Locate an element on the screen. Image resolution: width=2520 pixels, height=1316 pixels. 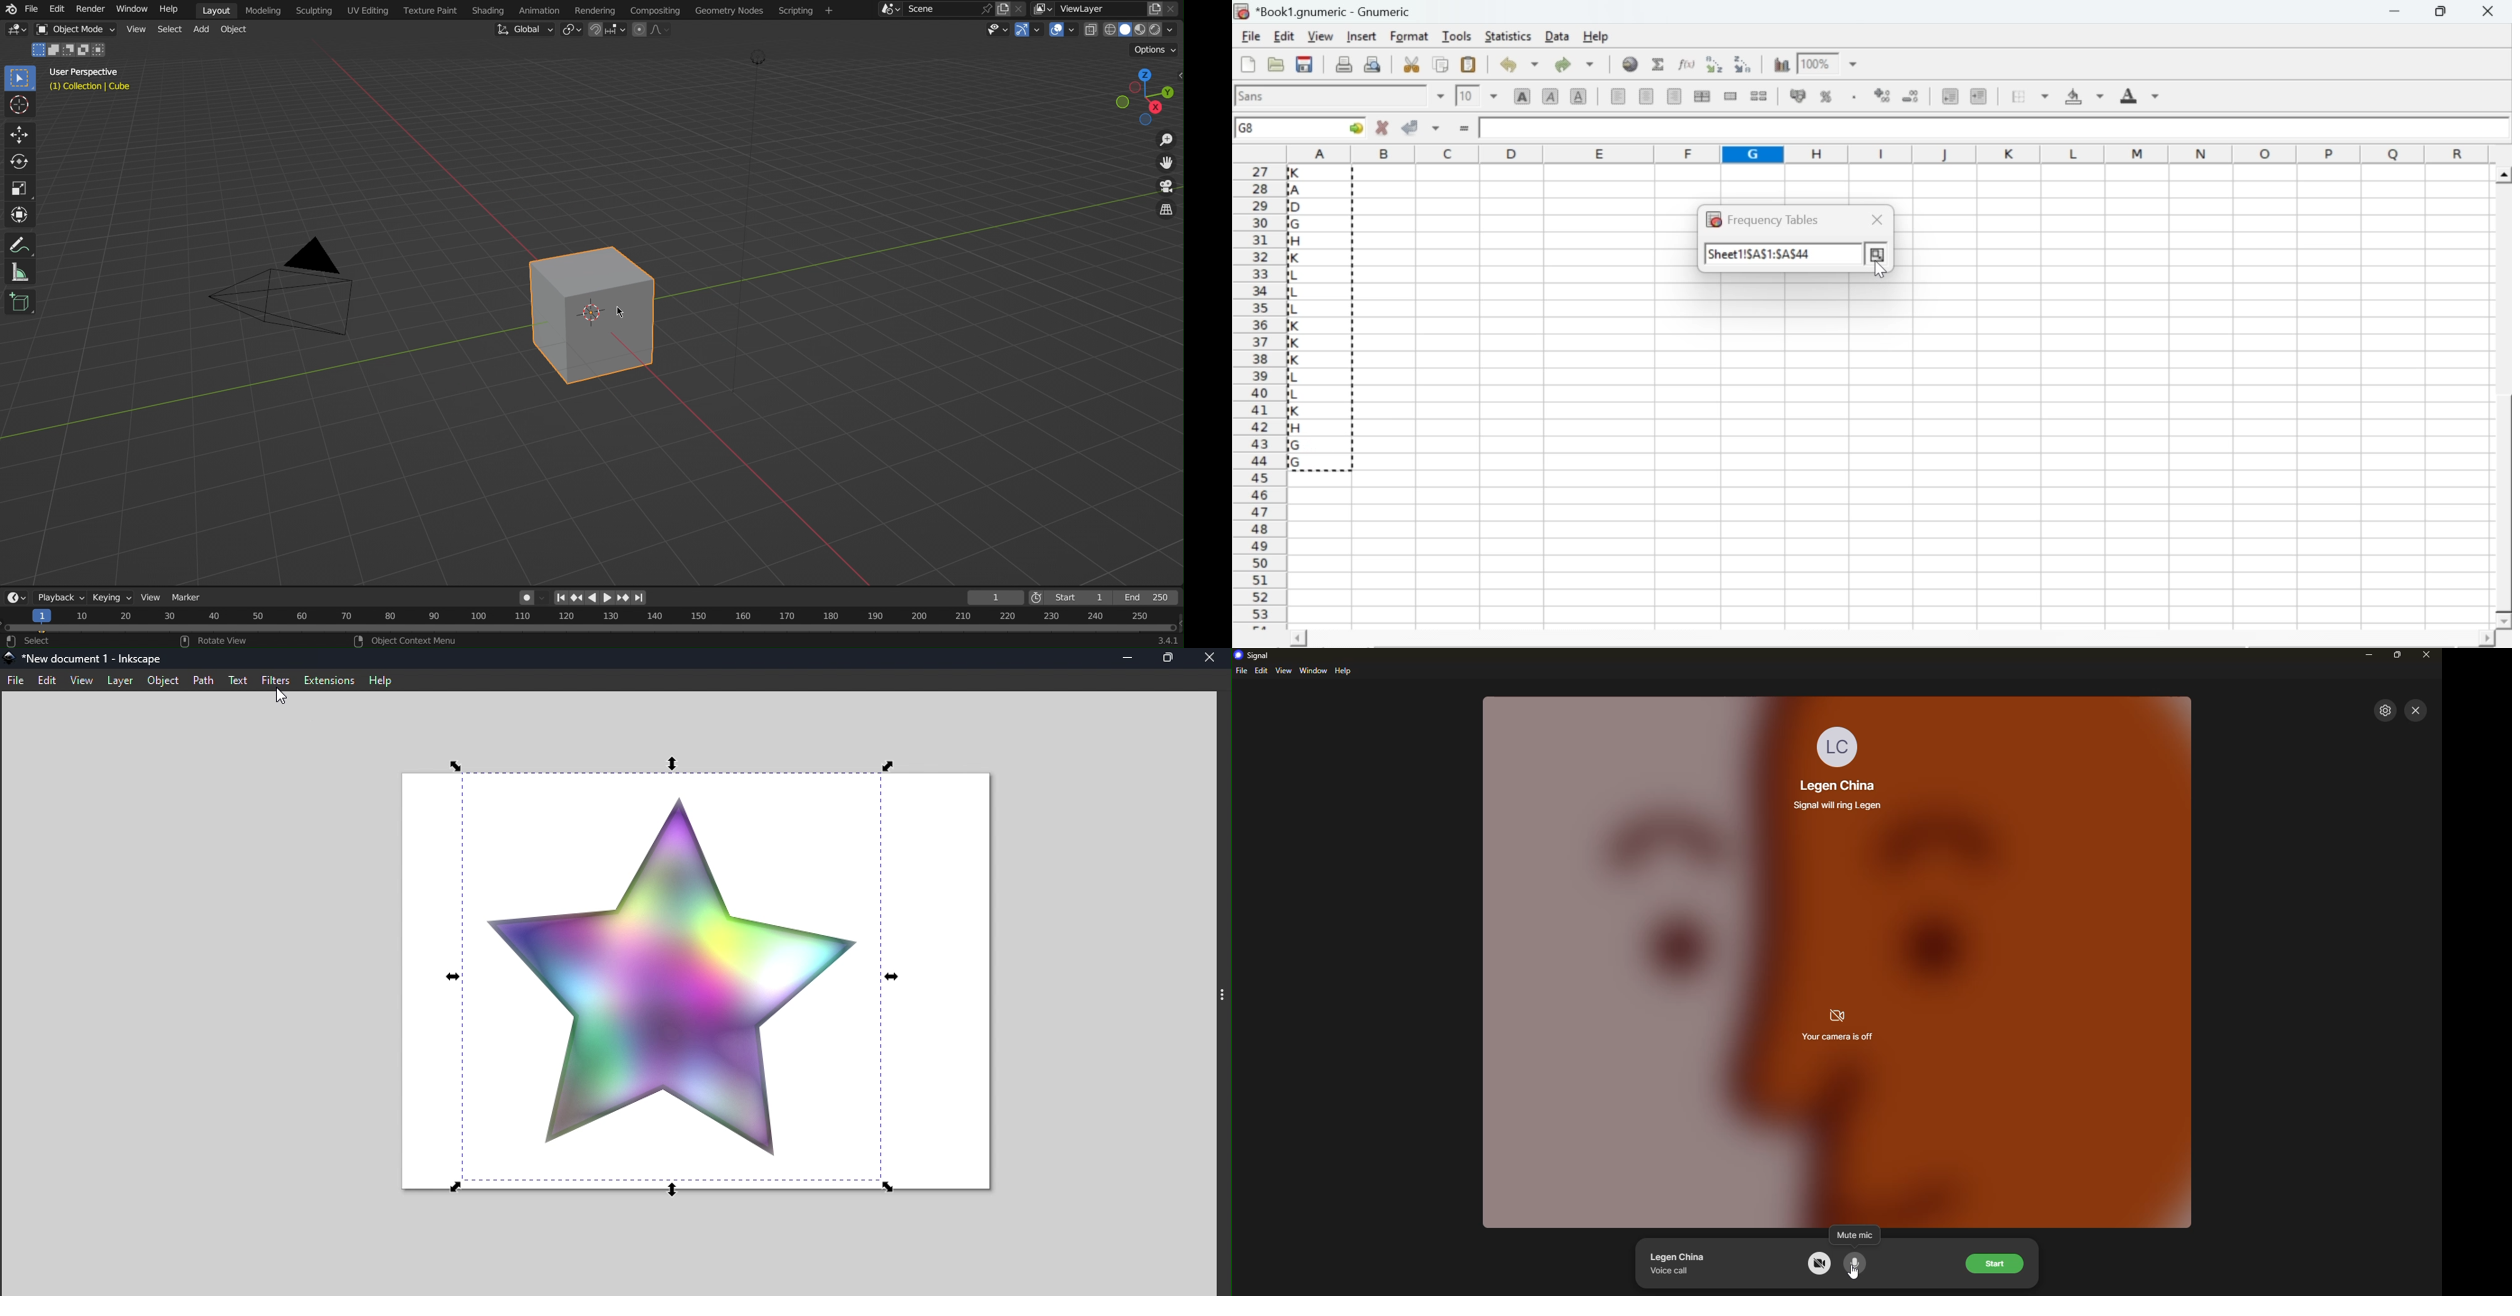
settings is located at coordinates (2386, 710).